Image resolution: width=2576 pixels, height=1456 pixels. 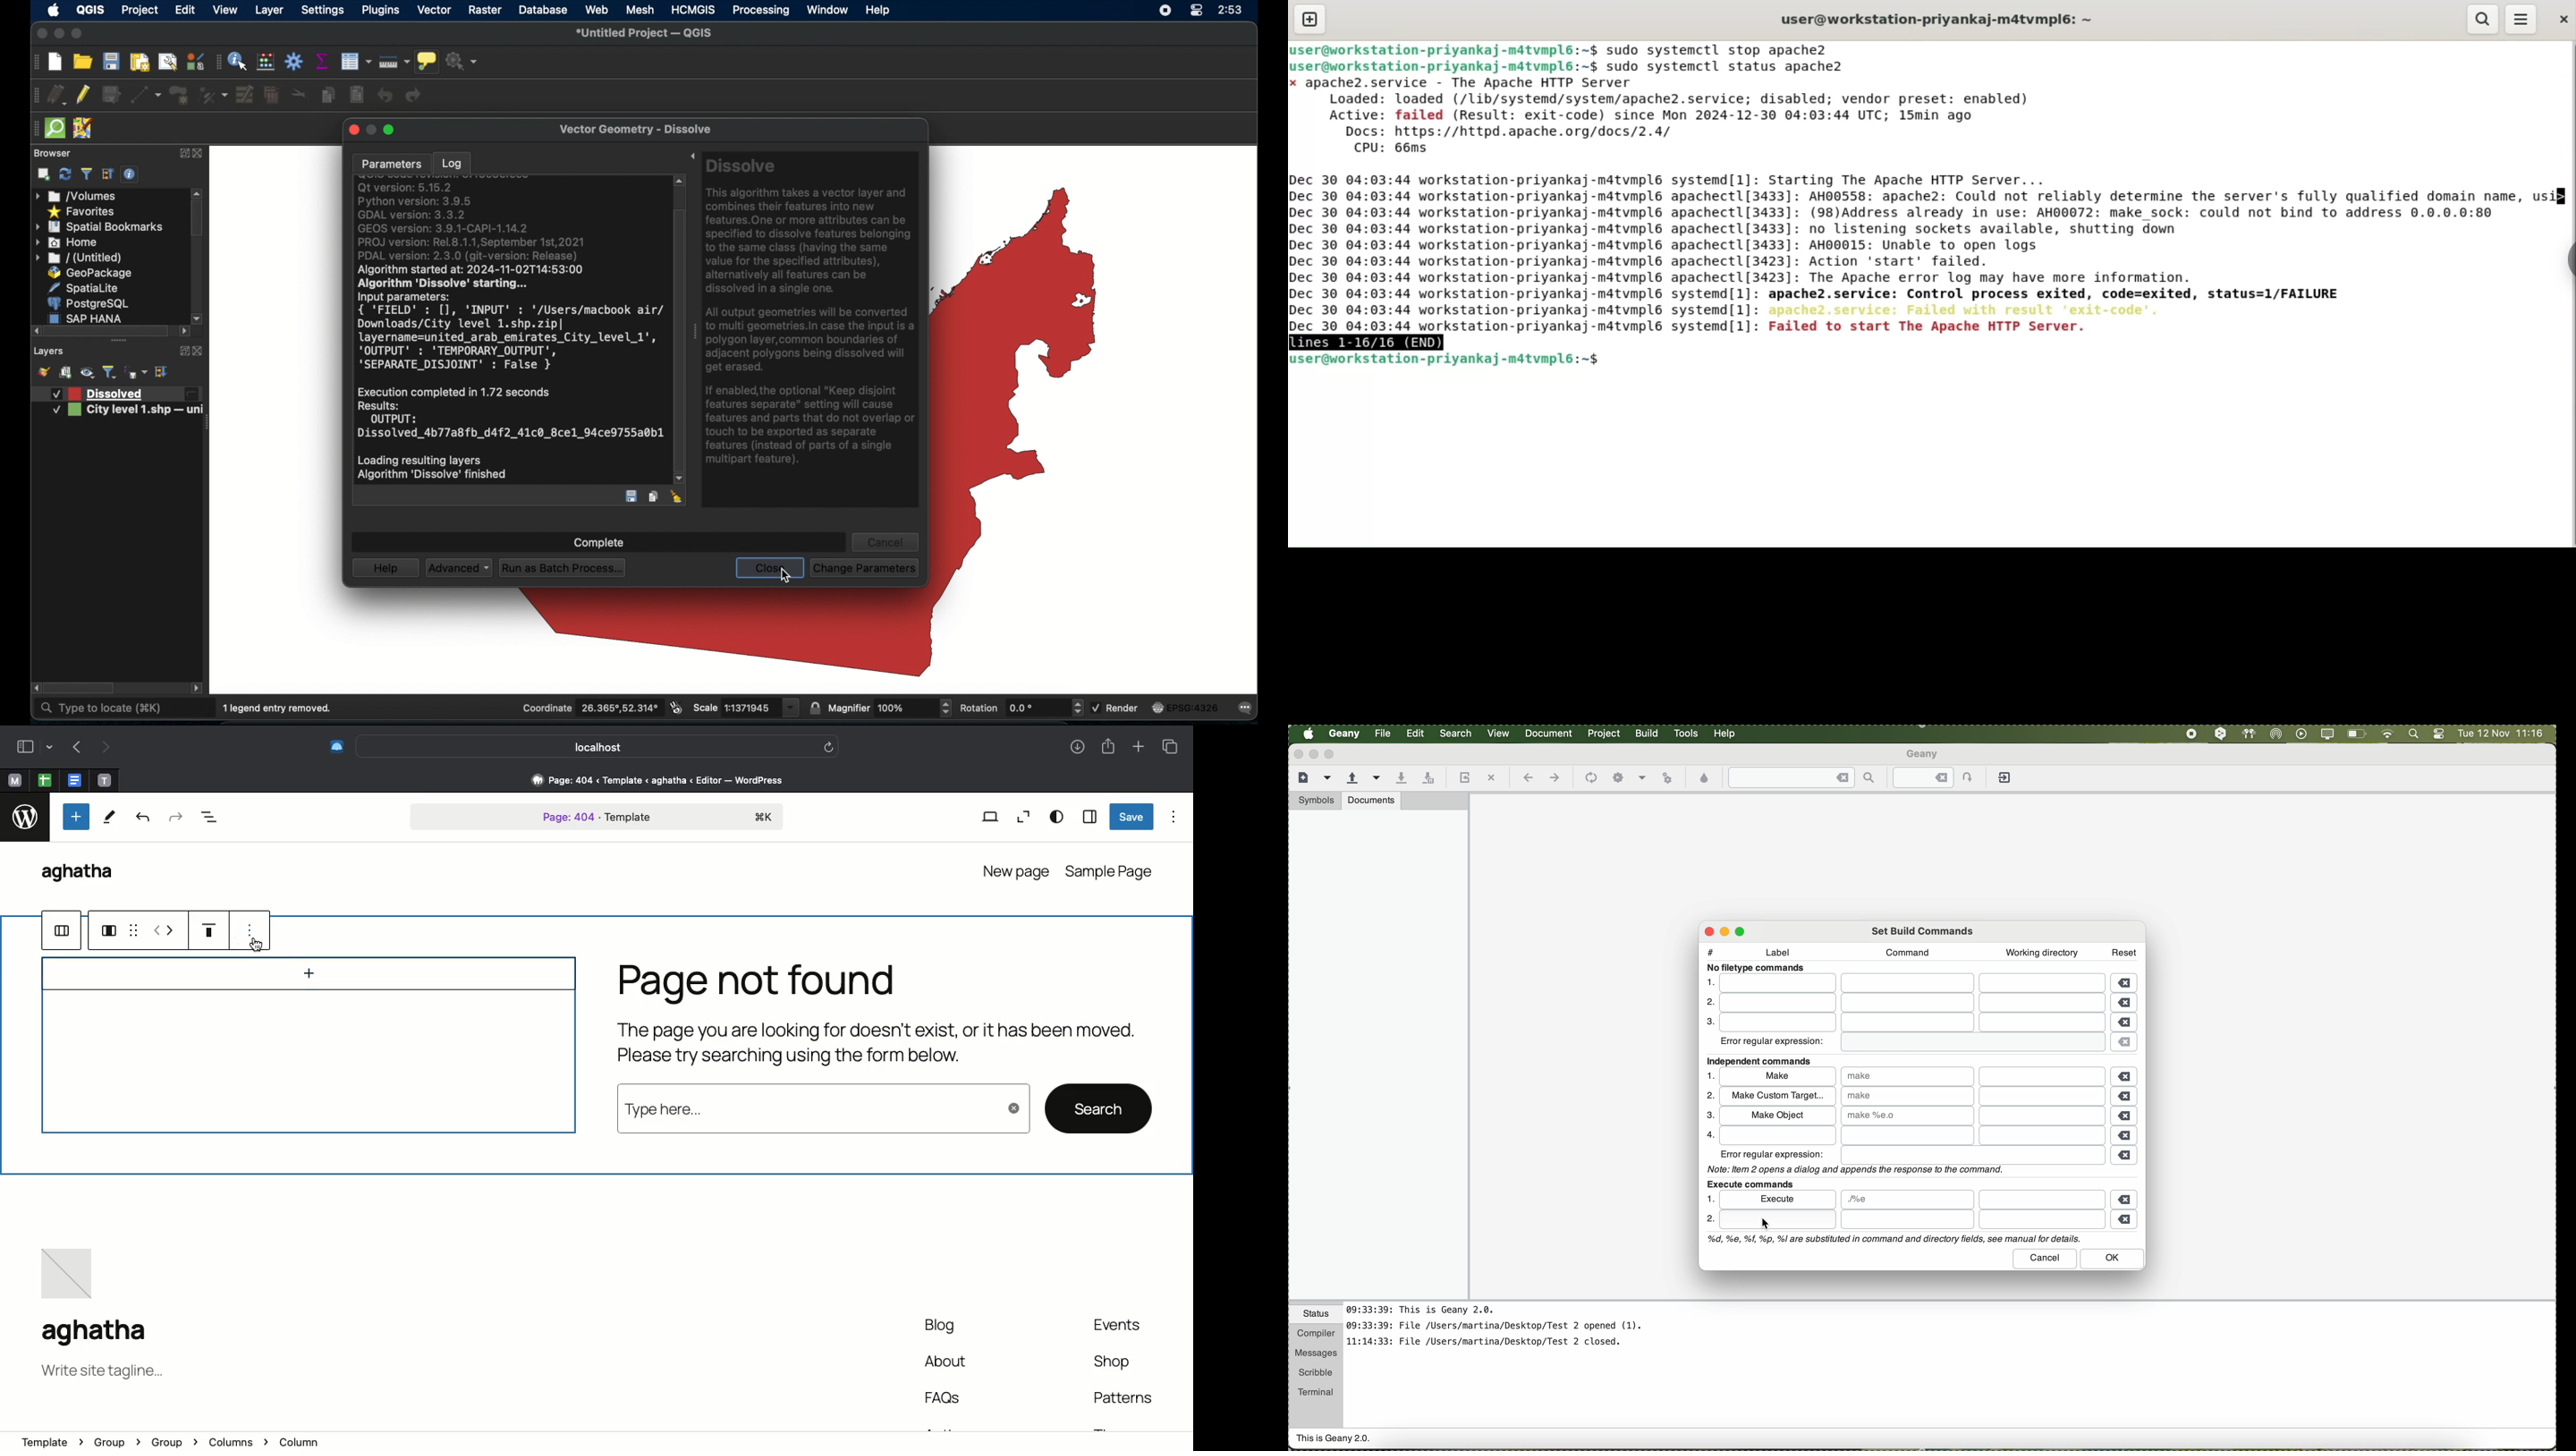 What do you see at coordinates (948, 1399) in the screenshot?
I see `FAQs` at bounding box center [948, 1399].